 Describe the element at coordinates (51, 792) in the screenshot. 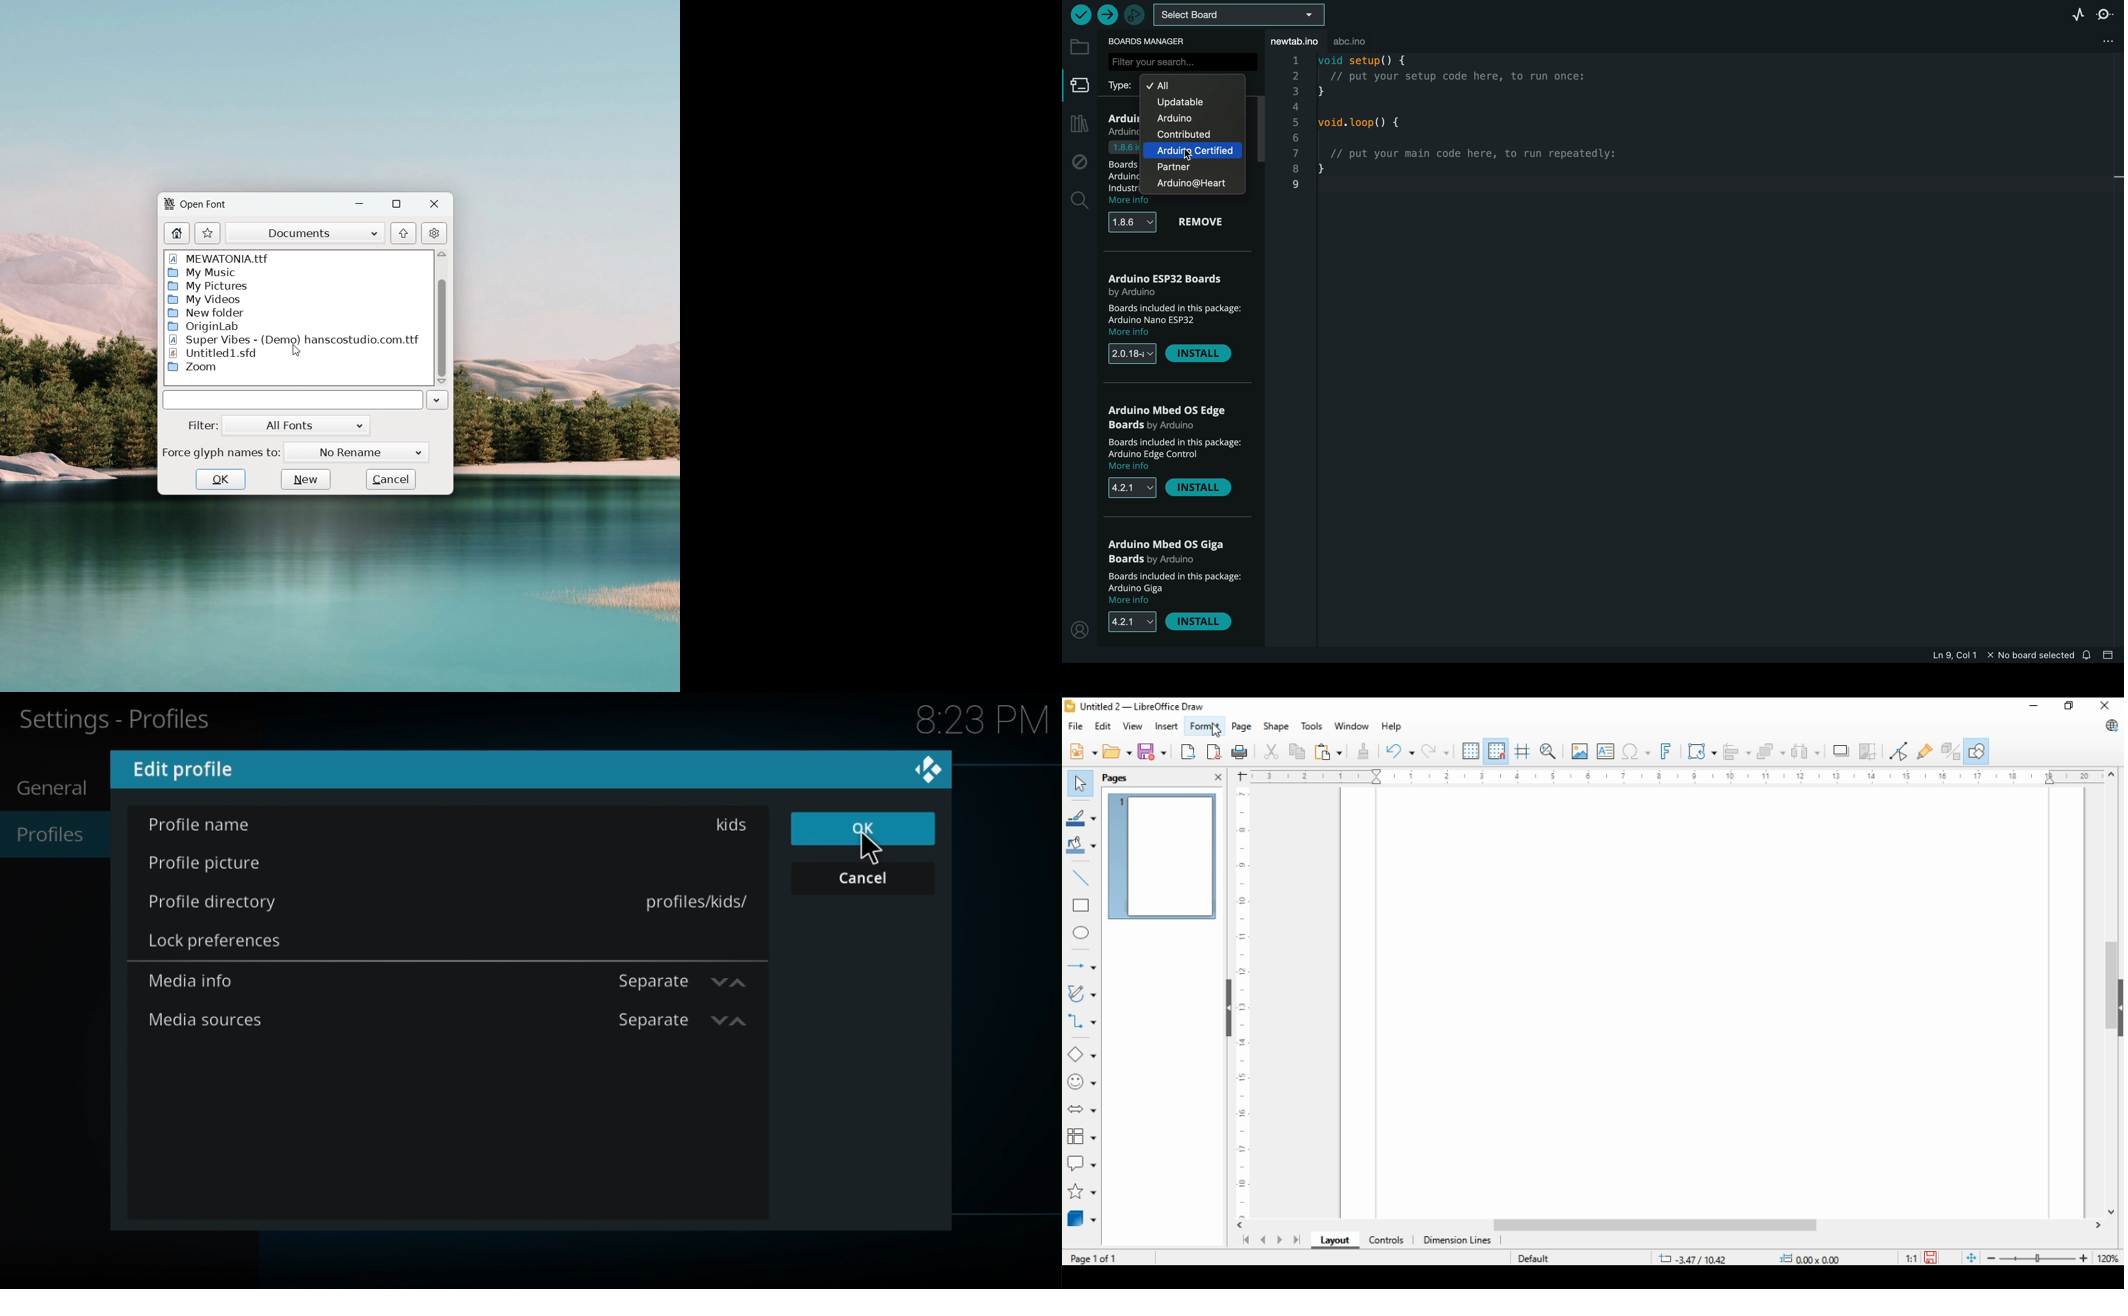

I see `general` at that location.